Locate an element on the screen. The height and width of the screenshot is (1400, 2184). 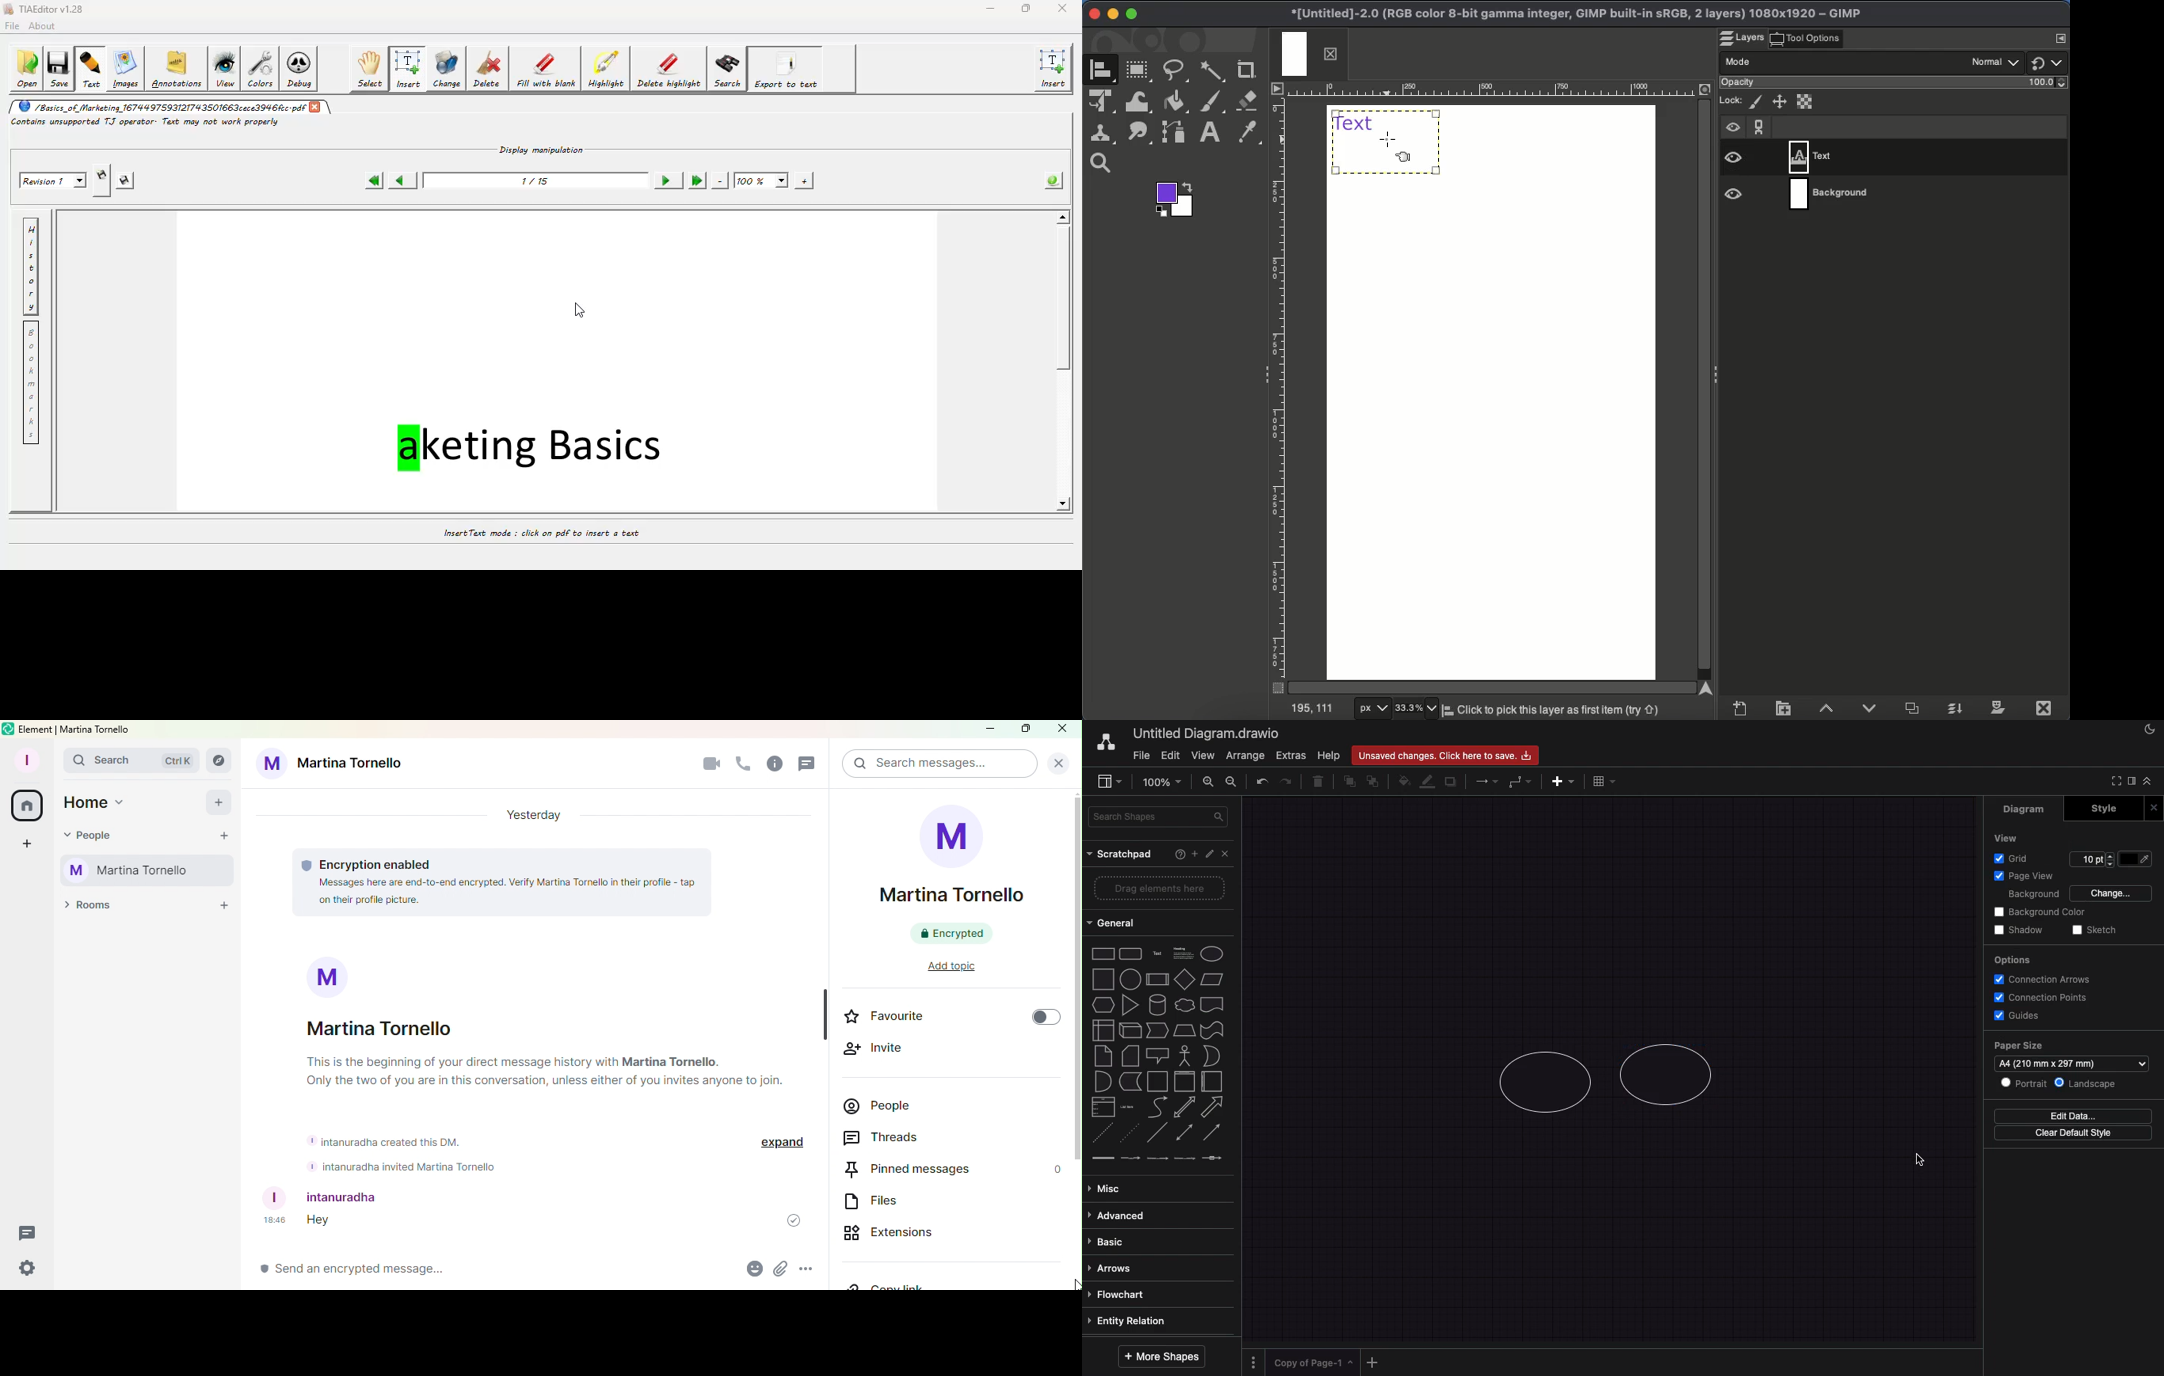
link is located at coordinates (1102, 1158).